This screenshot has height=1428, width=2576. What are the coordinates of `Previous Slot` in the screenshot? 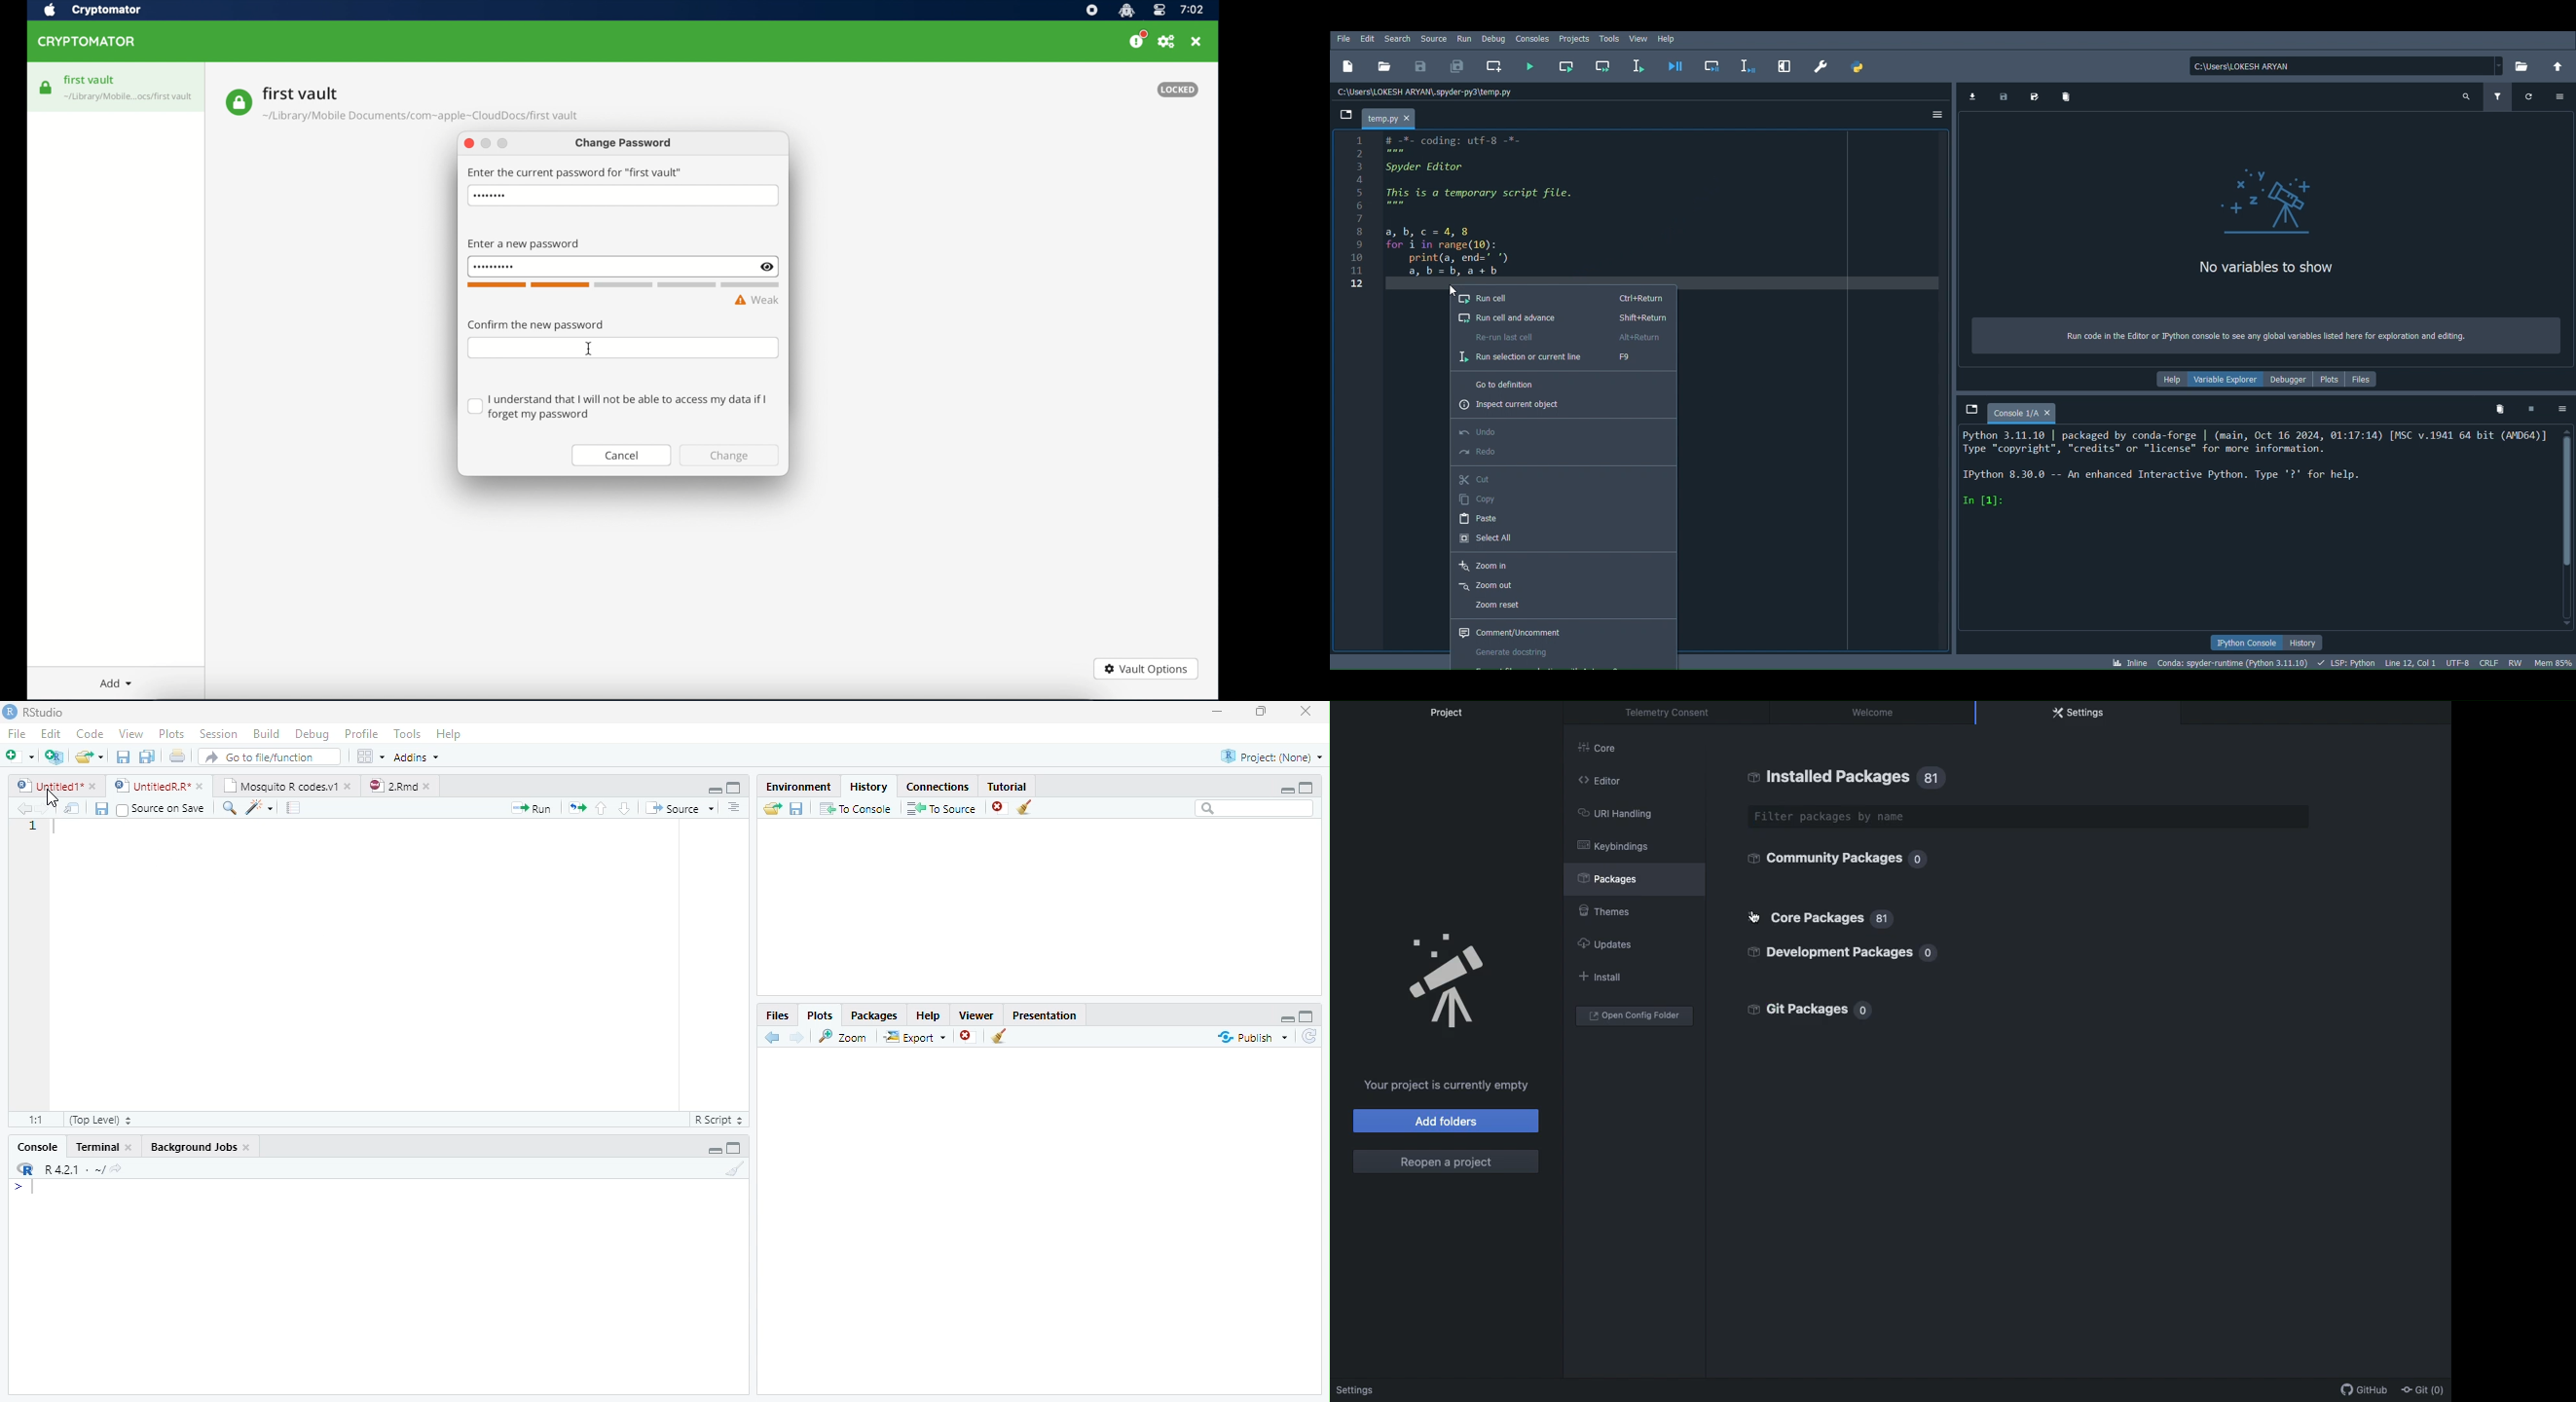 It's located at (773, 1038).